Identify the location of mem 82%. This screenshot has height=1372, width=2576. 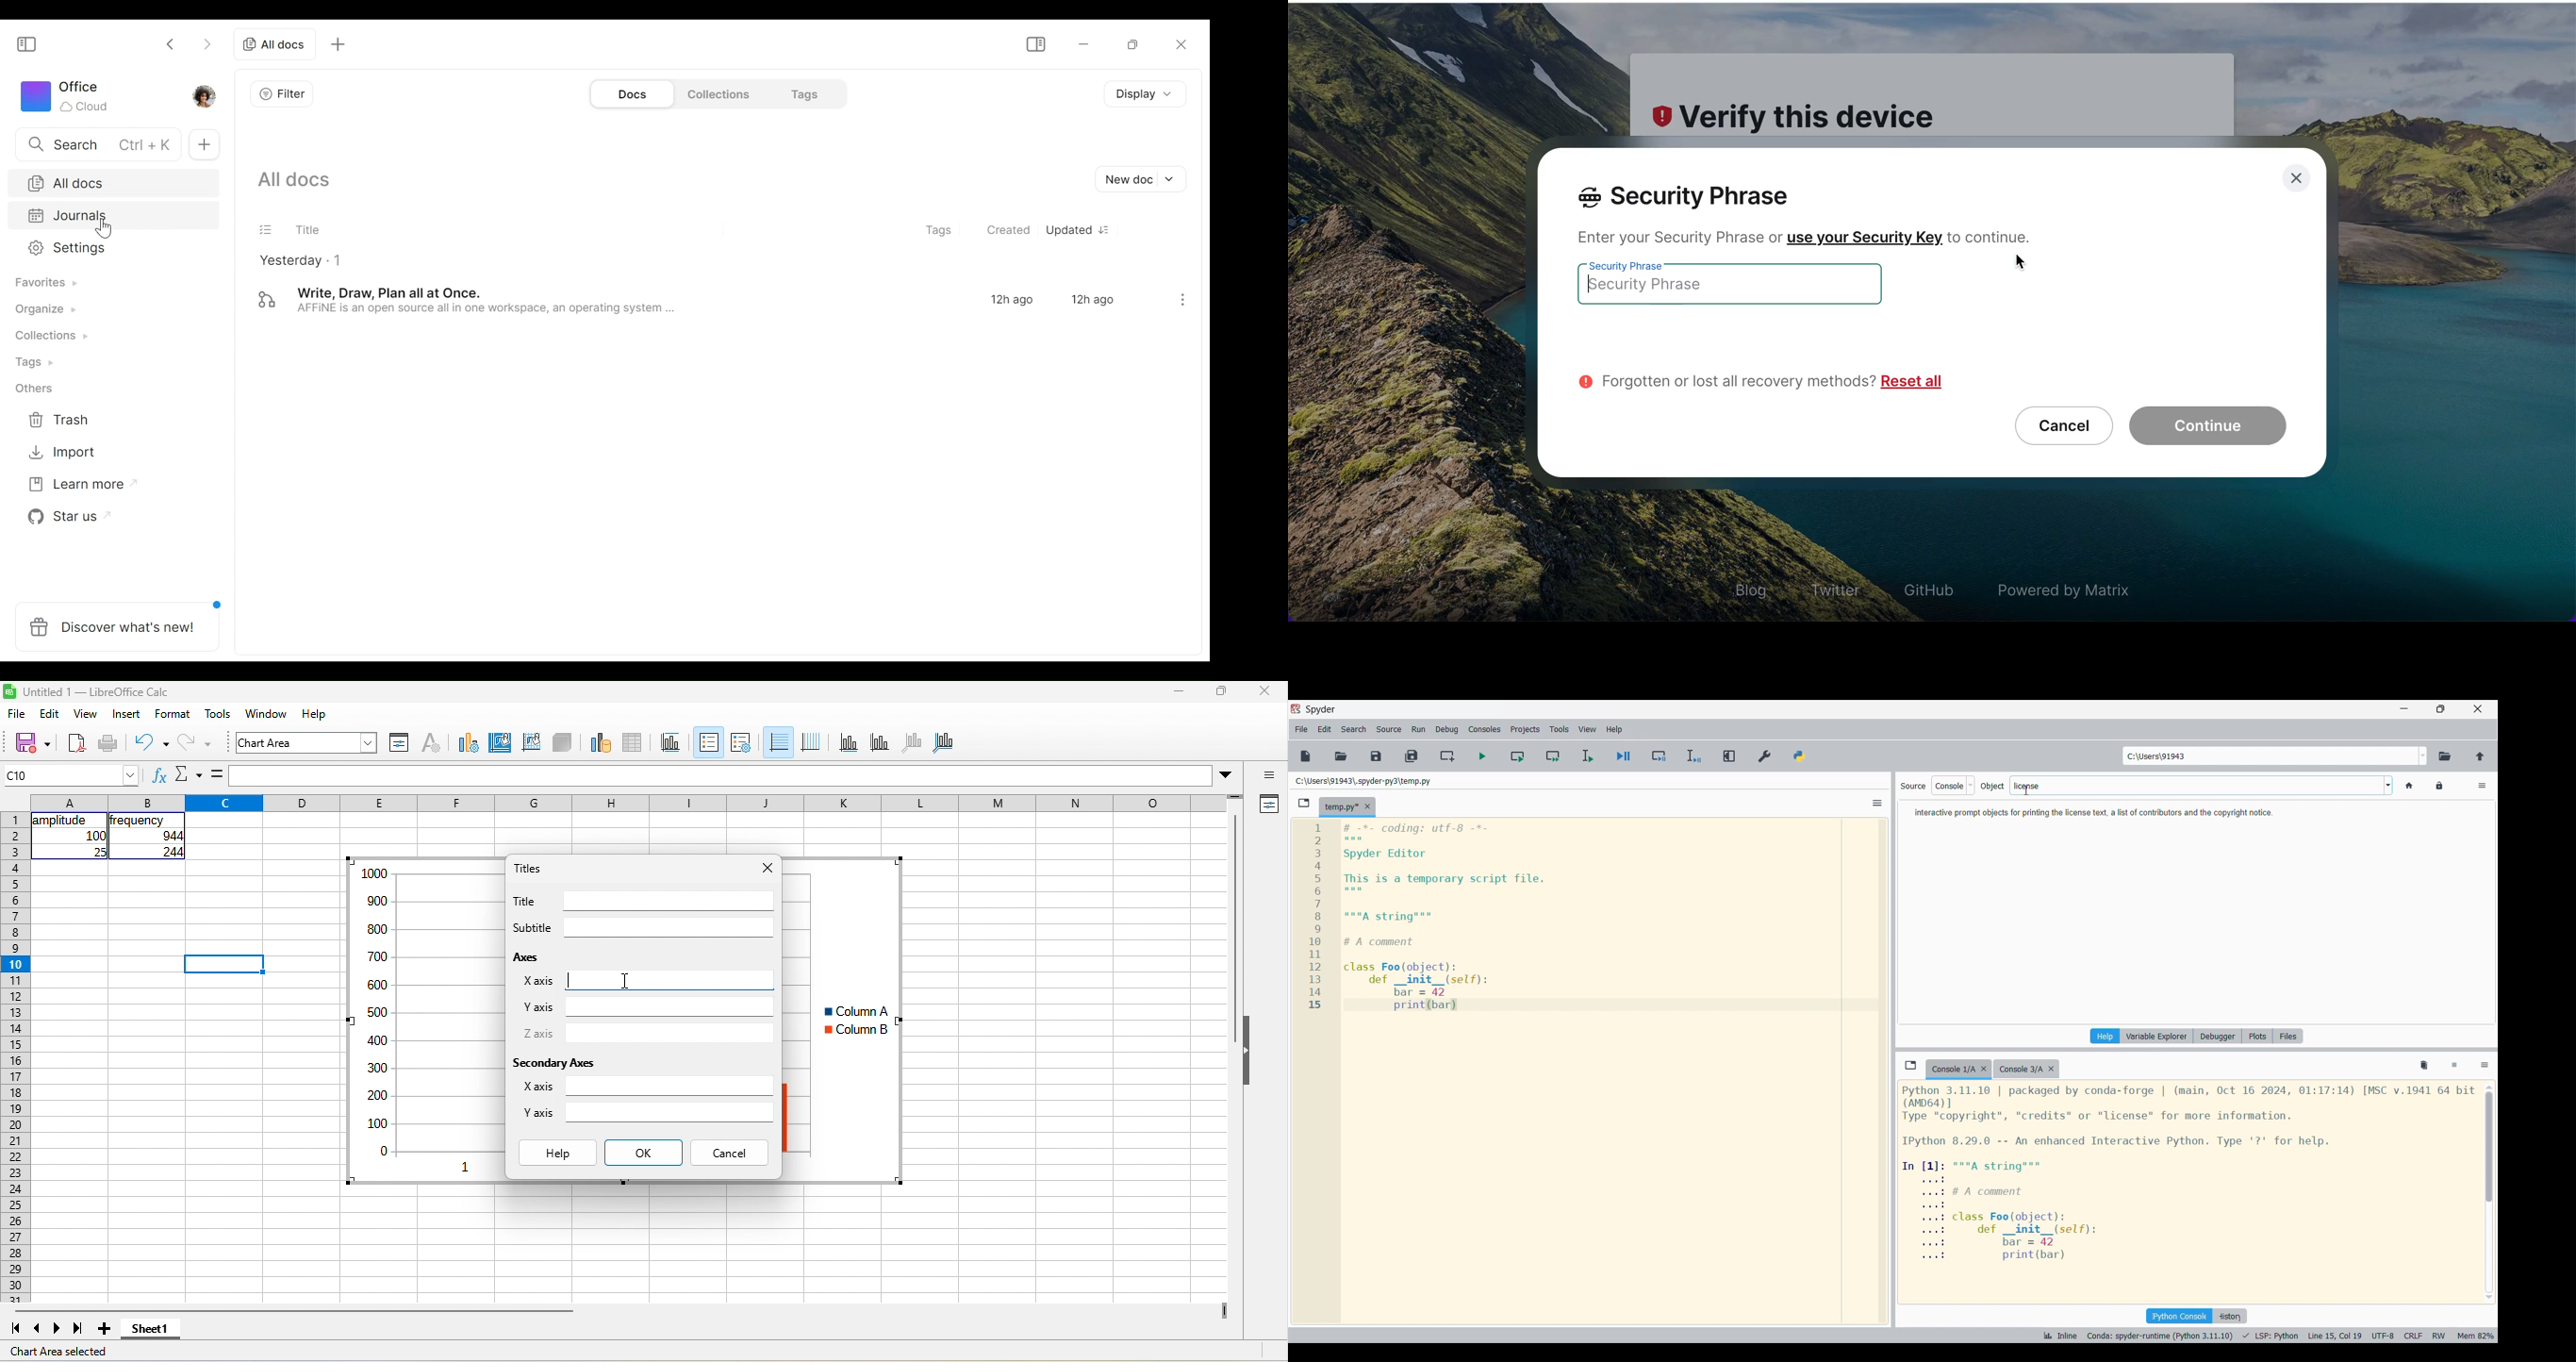
(2478, 1334).